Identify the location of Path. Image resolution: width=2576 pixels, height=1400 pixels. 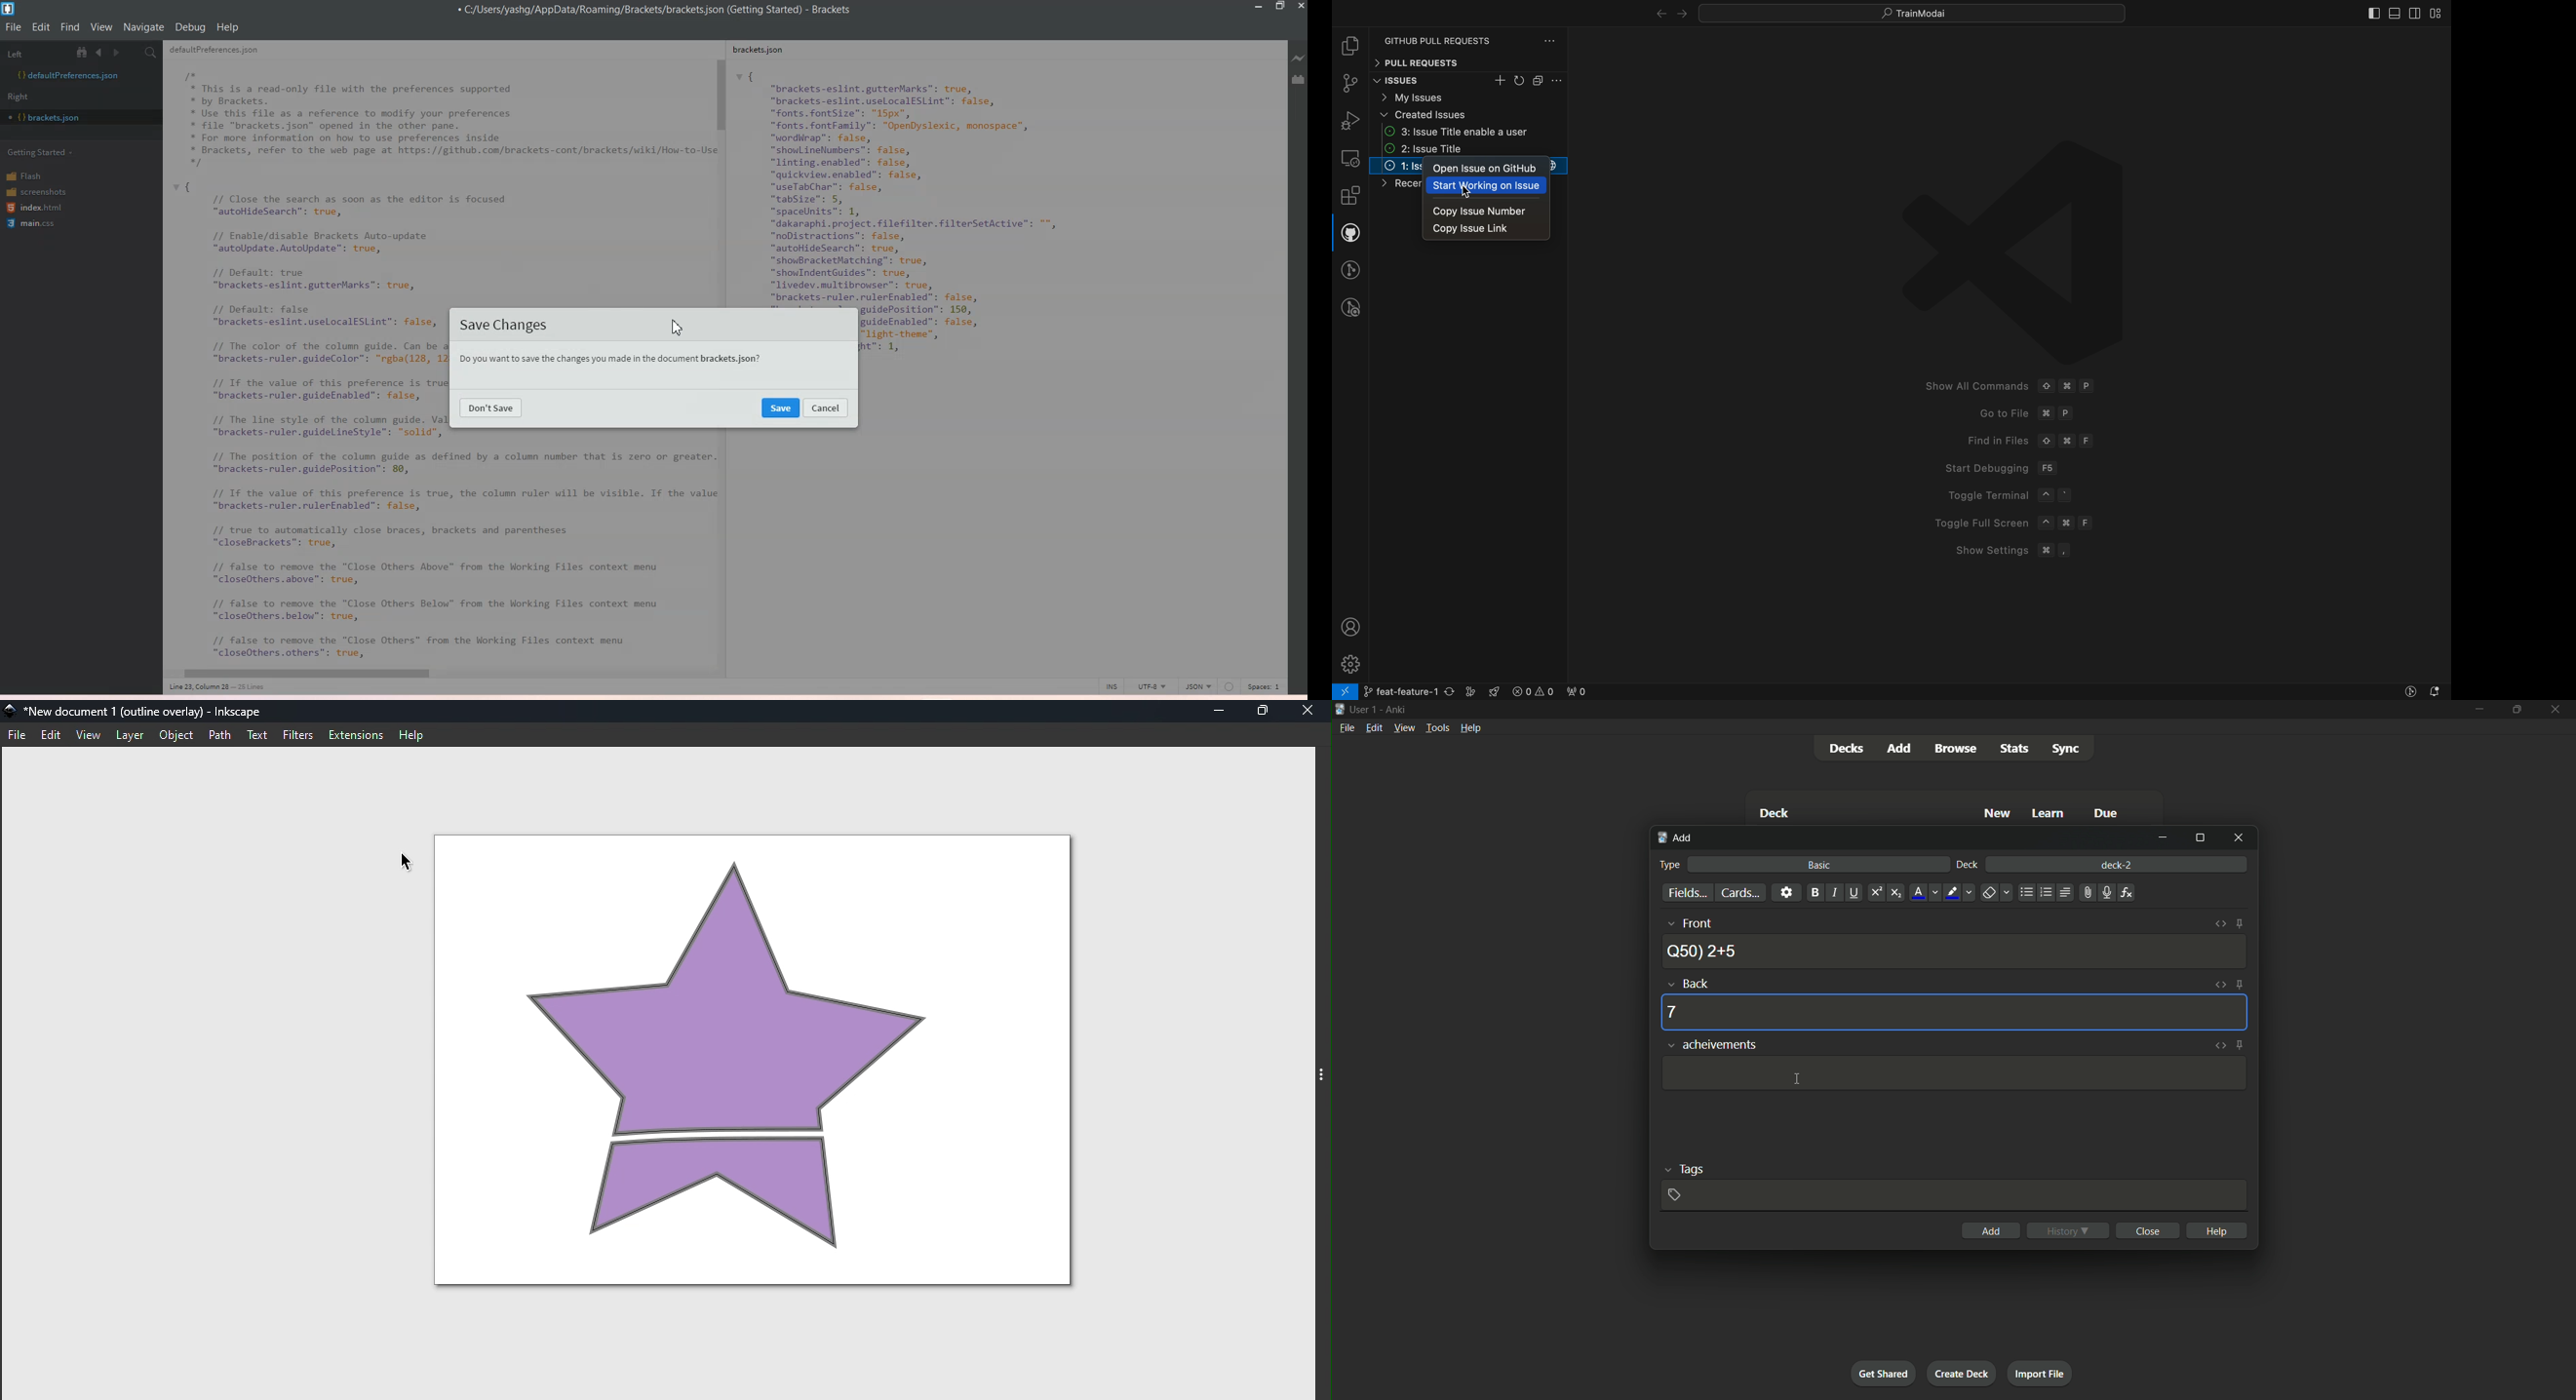
(224, 735).